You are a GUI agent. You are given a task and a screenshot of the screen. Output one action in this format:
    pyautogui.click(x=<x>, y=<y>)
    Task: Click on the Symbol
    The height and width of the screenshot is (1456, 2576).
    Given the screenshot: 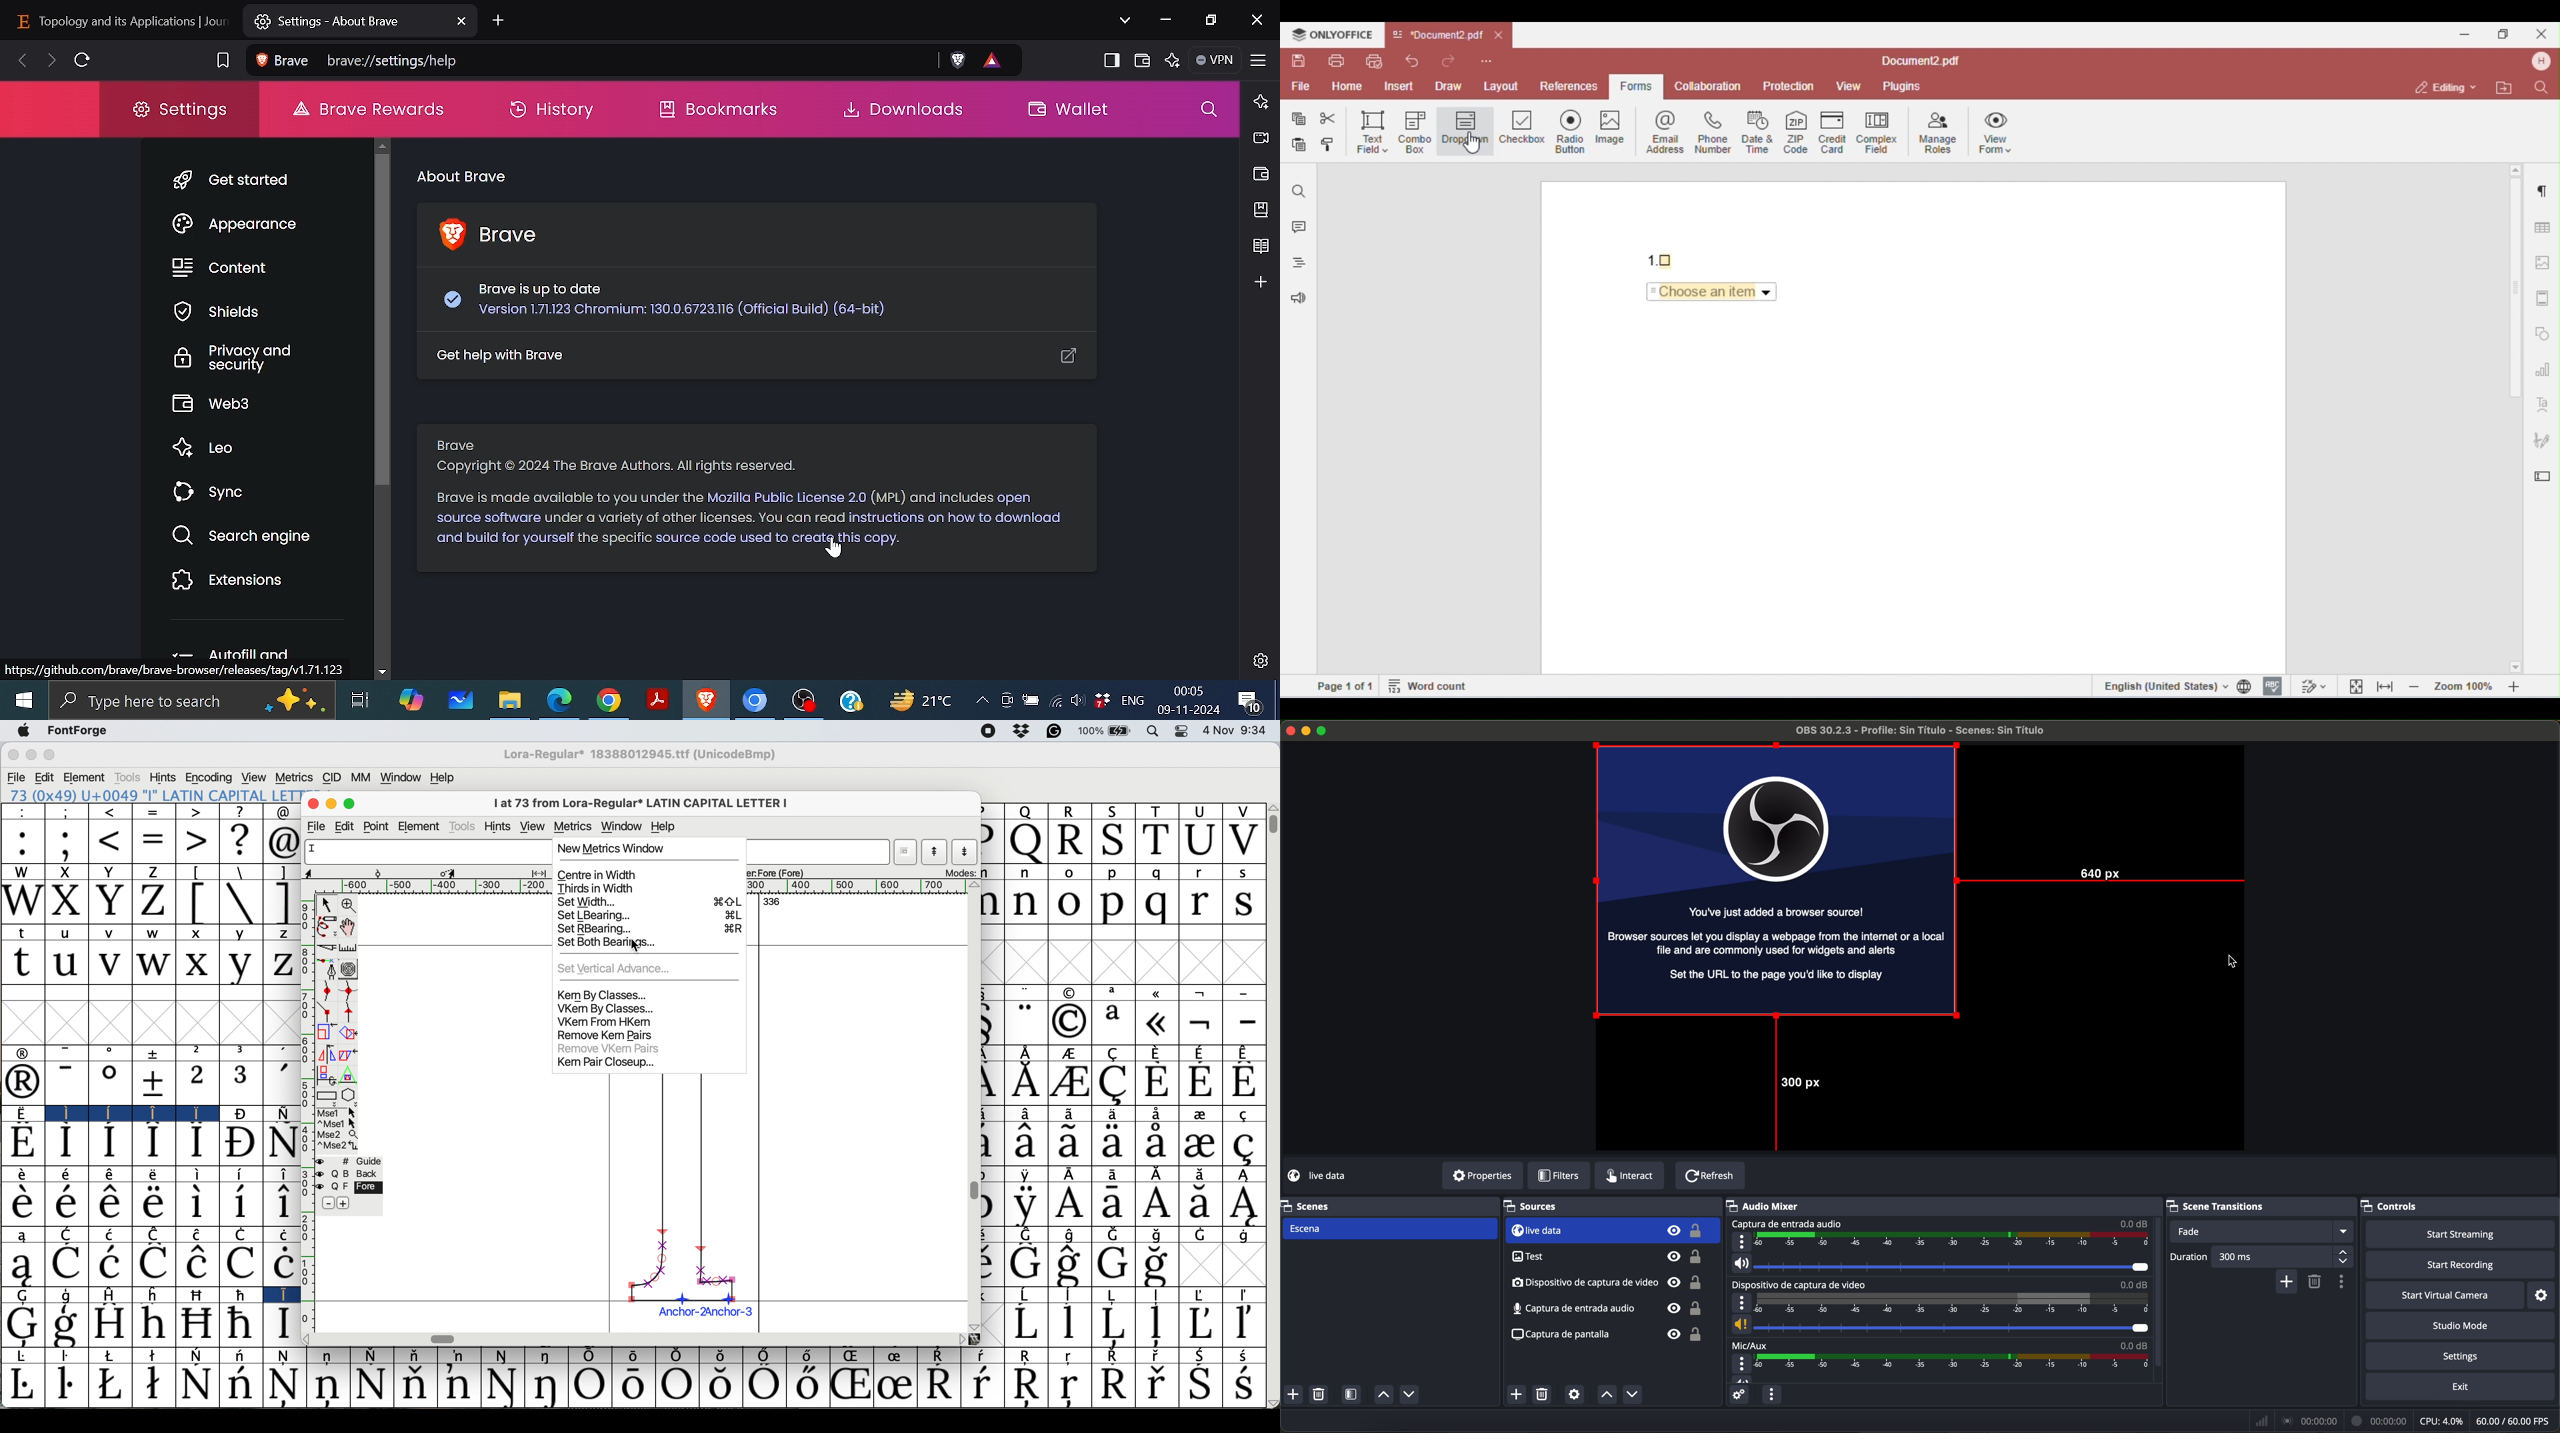 What is the action you would take?
    pyautogui.click(x=810, y=1357)
    